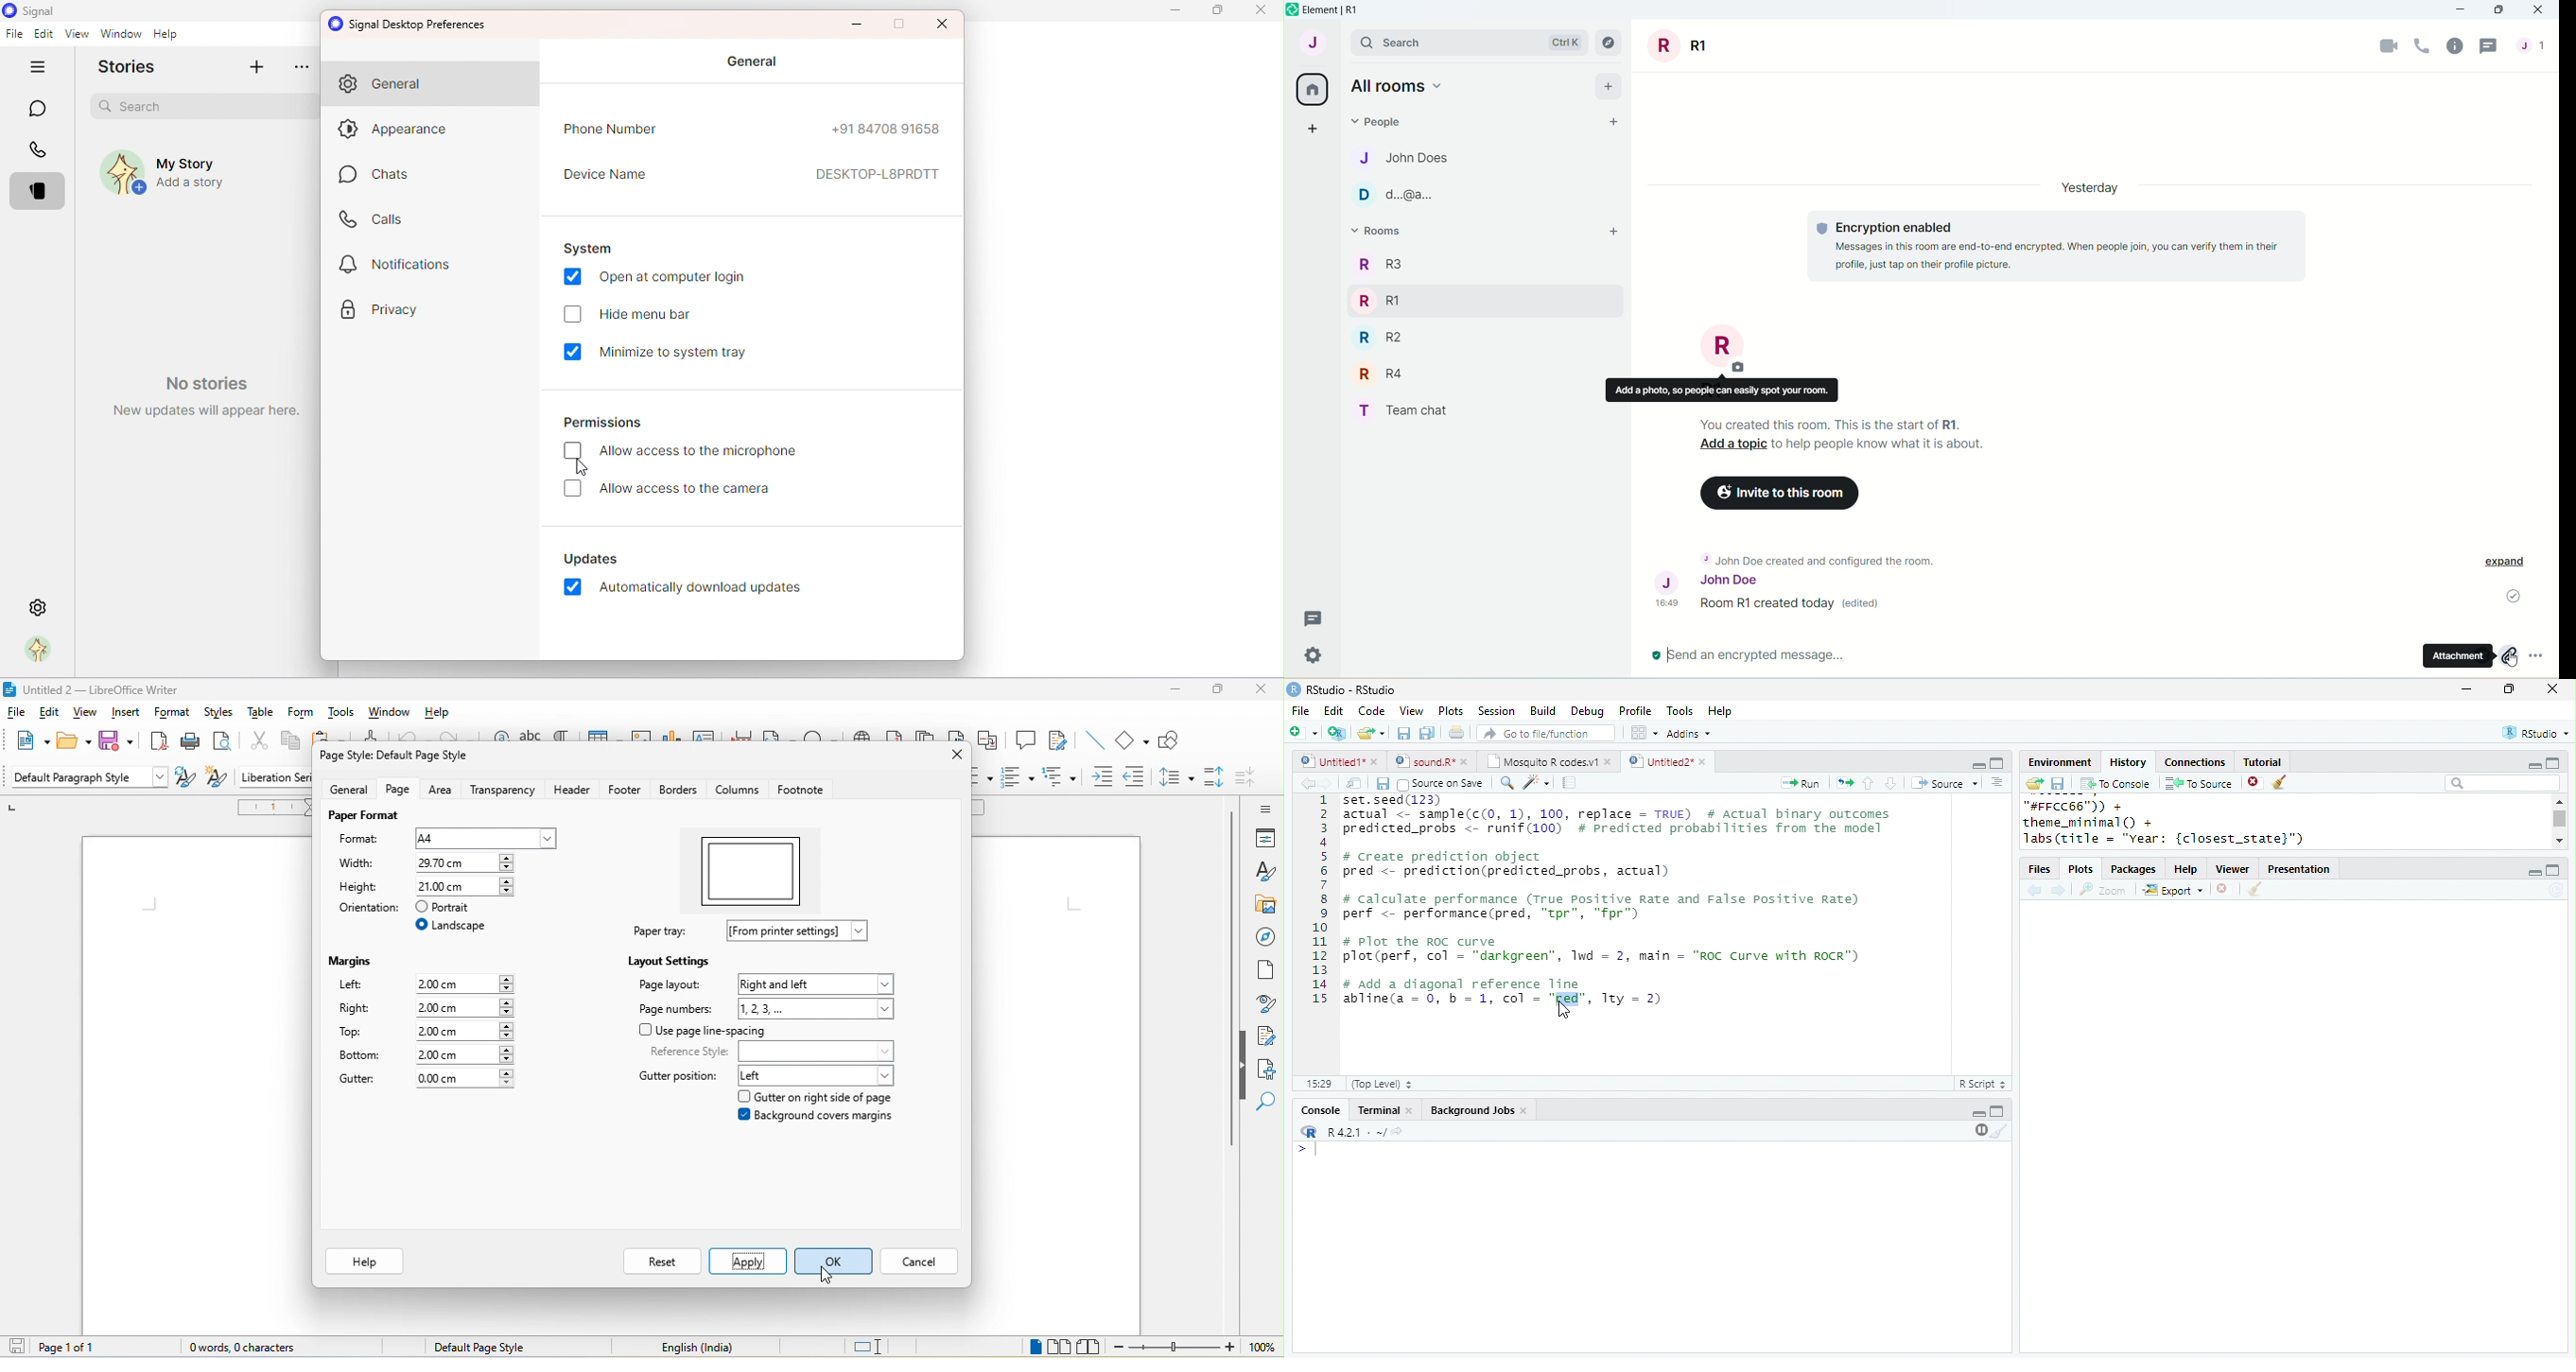 The image size is (2576, 1372). I want to click on you created this room. , so click(1824, 421).